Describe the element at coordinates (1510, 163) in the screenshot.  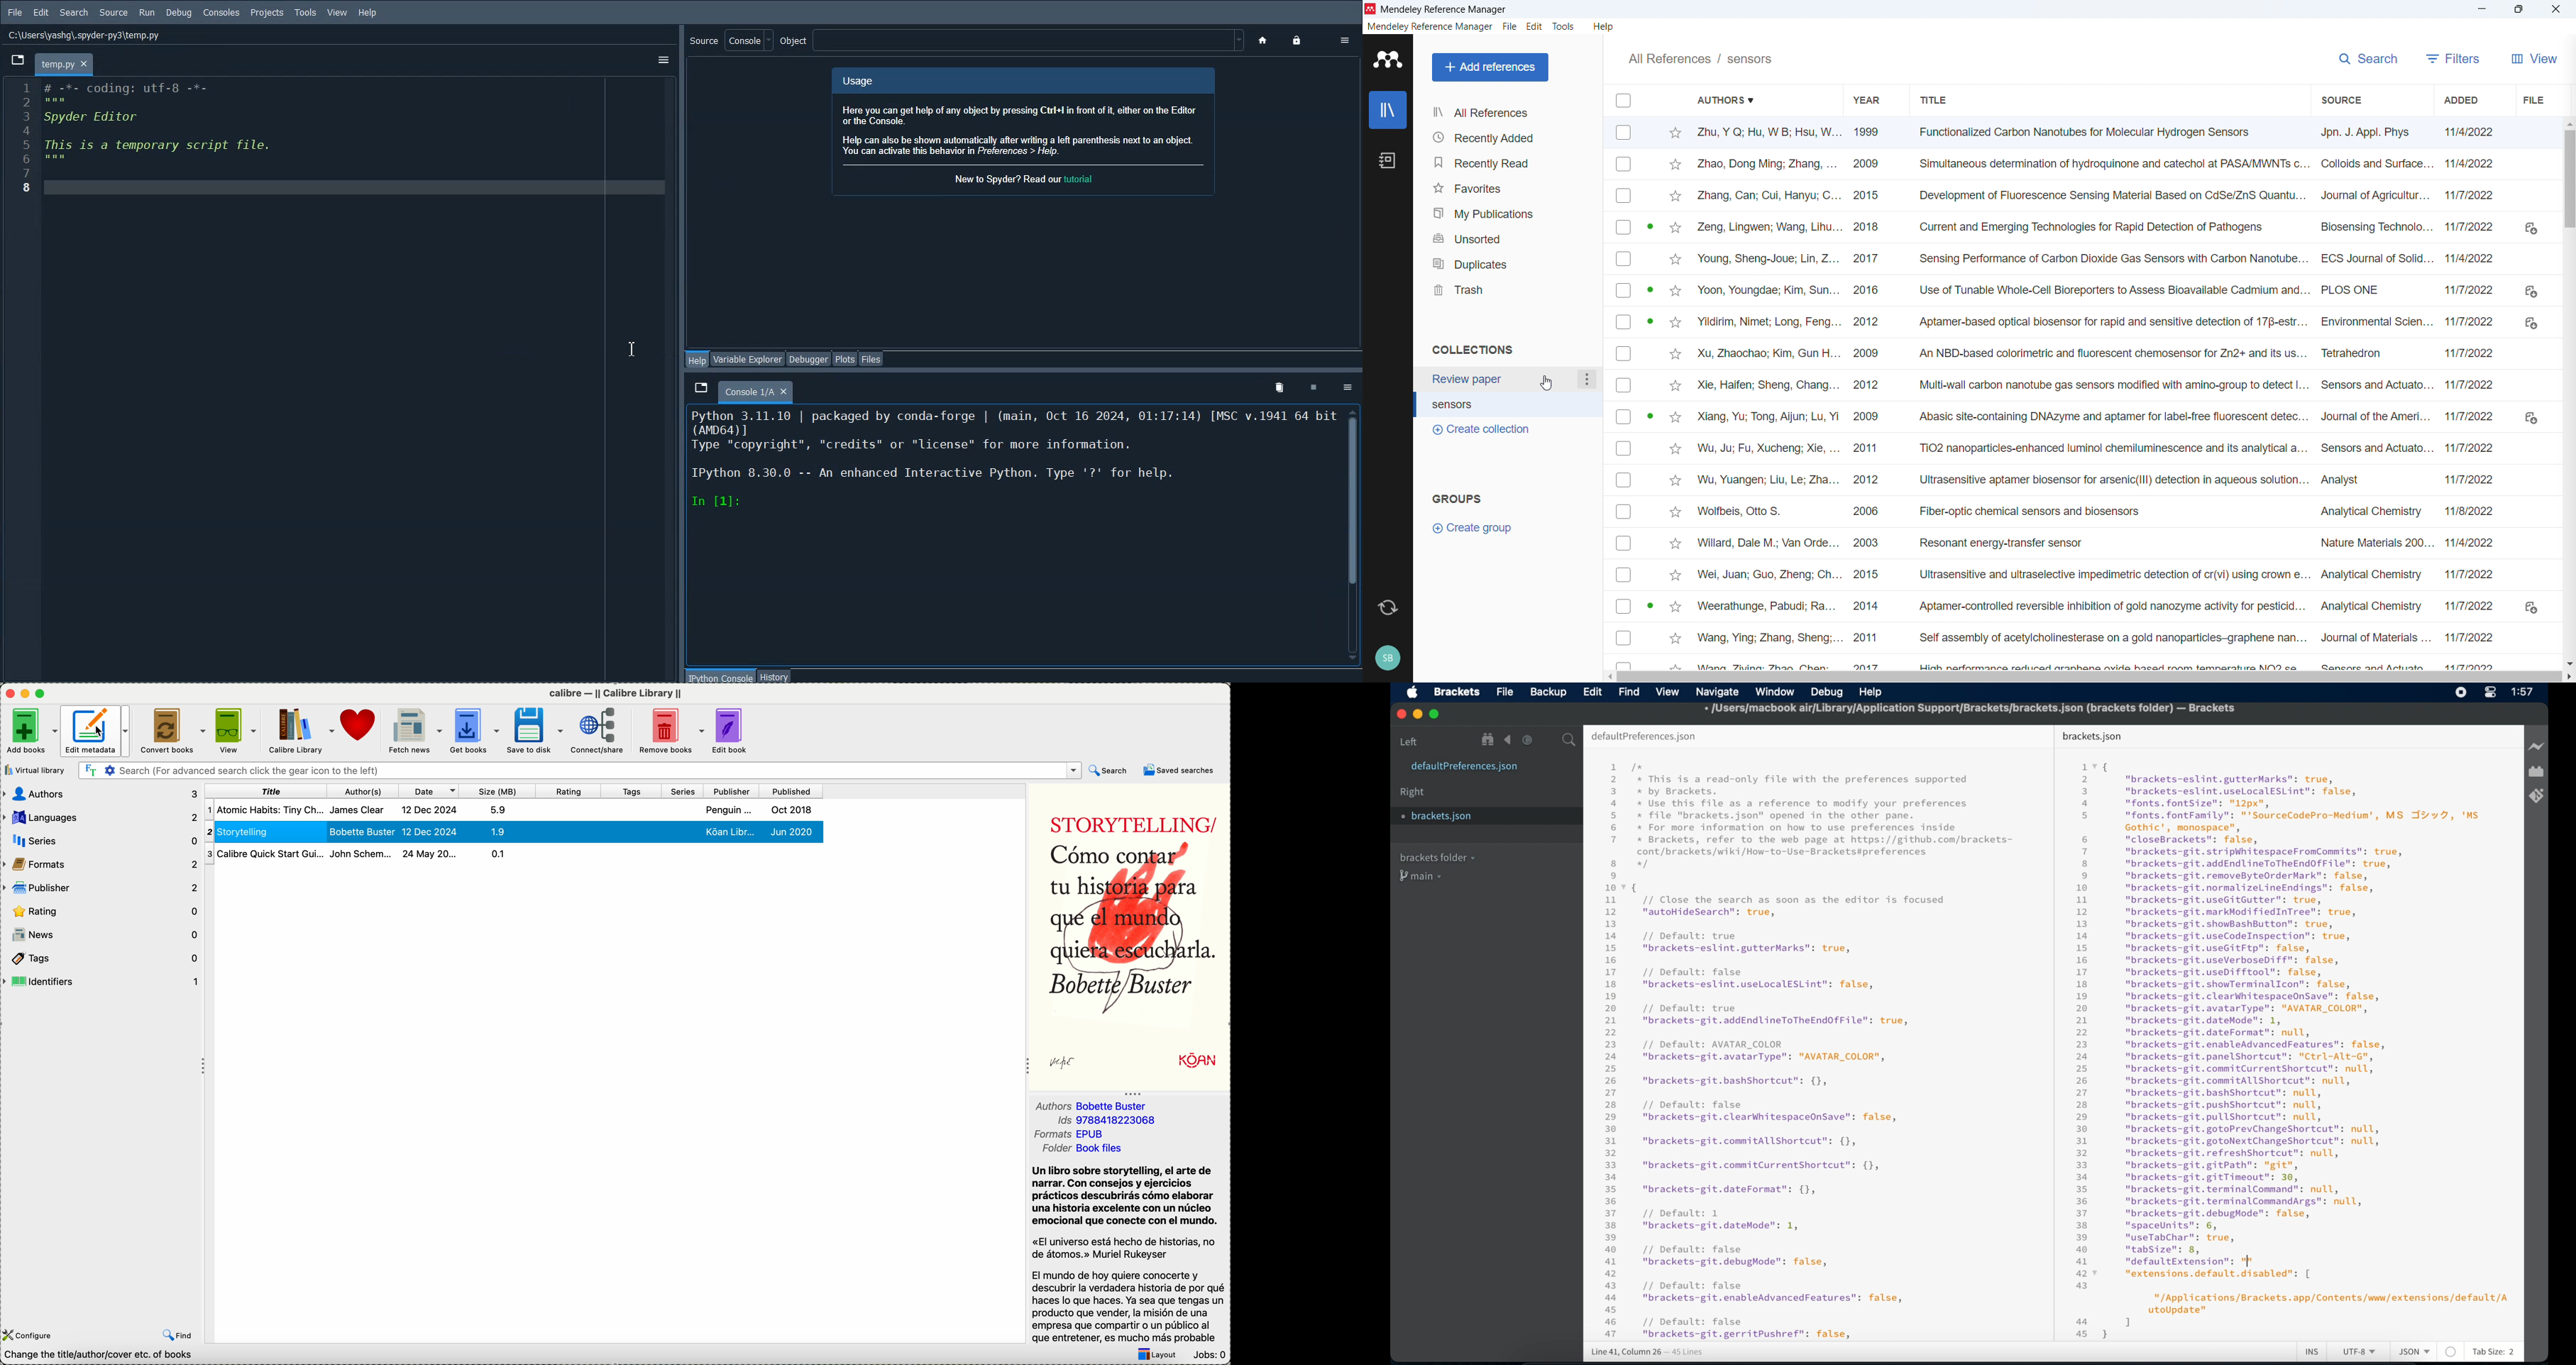
I see `Recently read ` at that location.